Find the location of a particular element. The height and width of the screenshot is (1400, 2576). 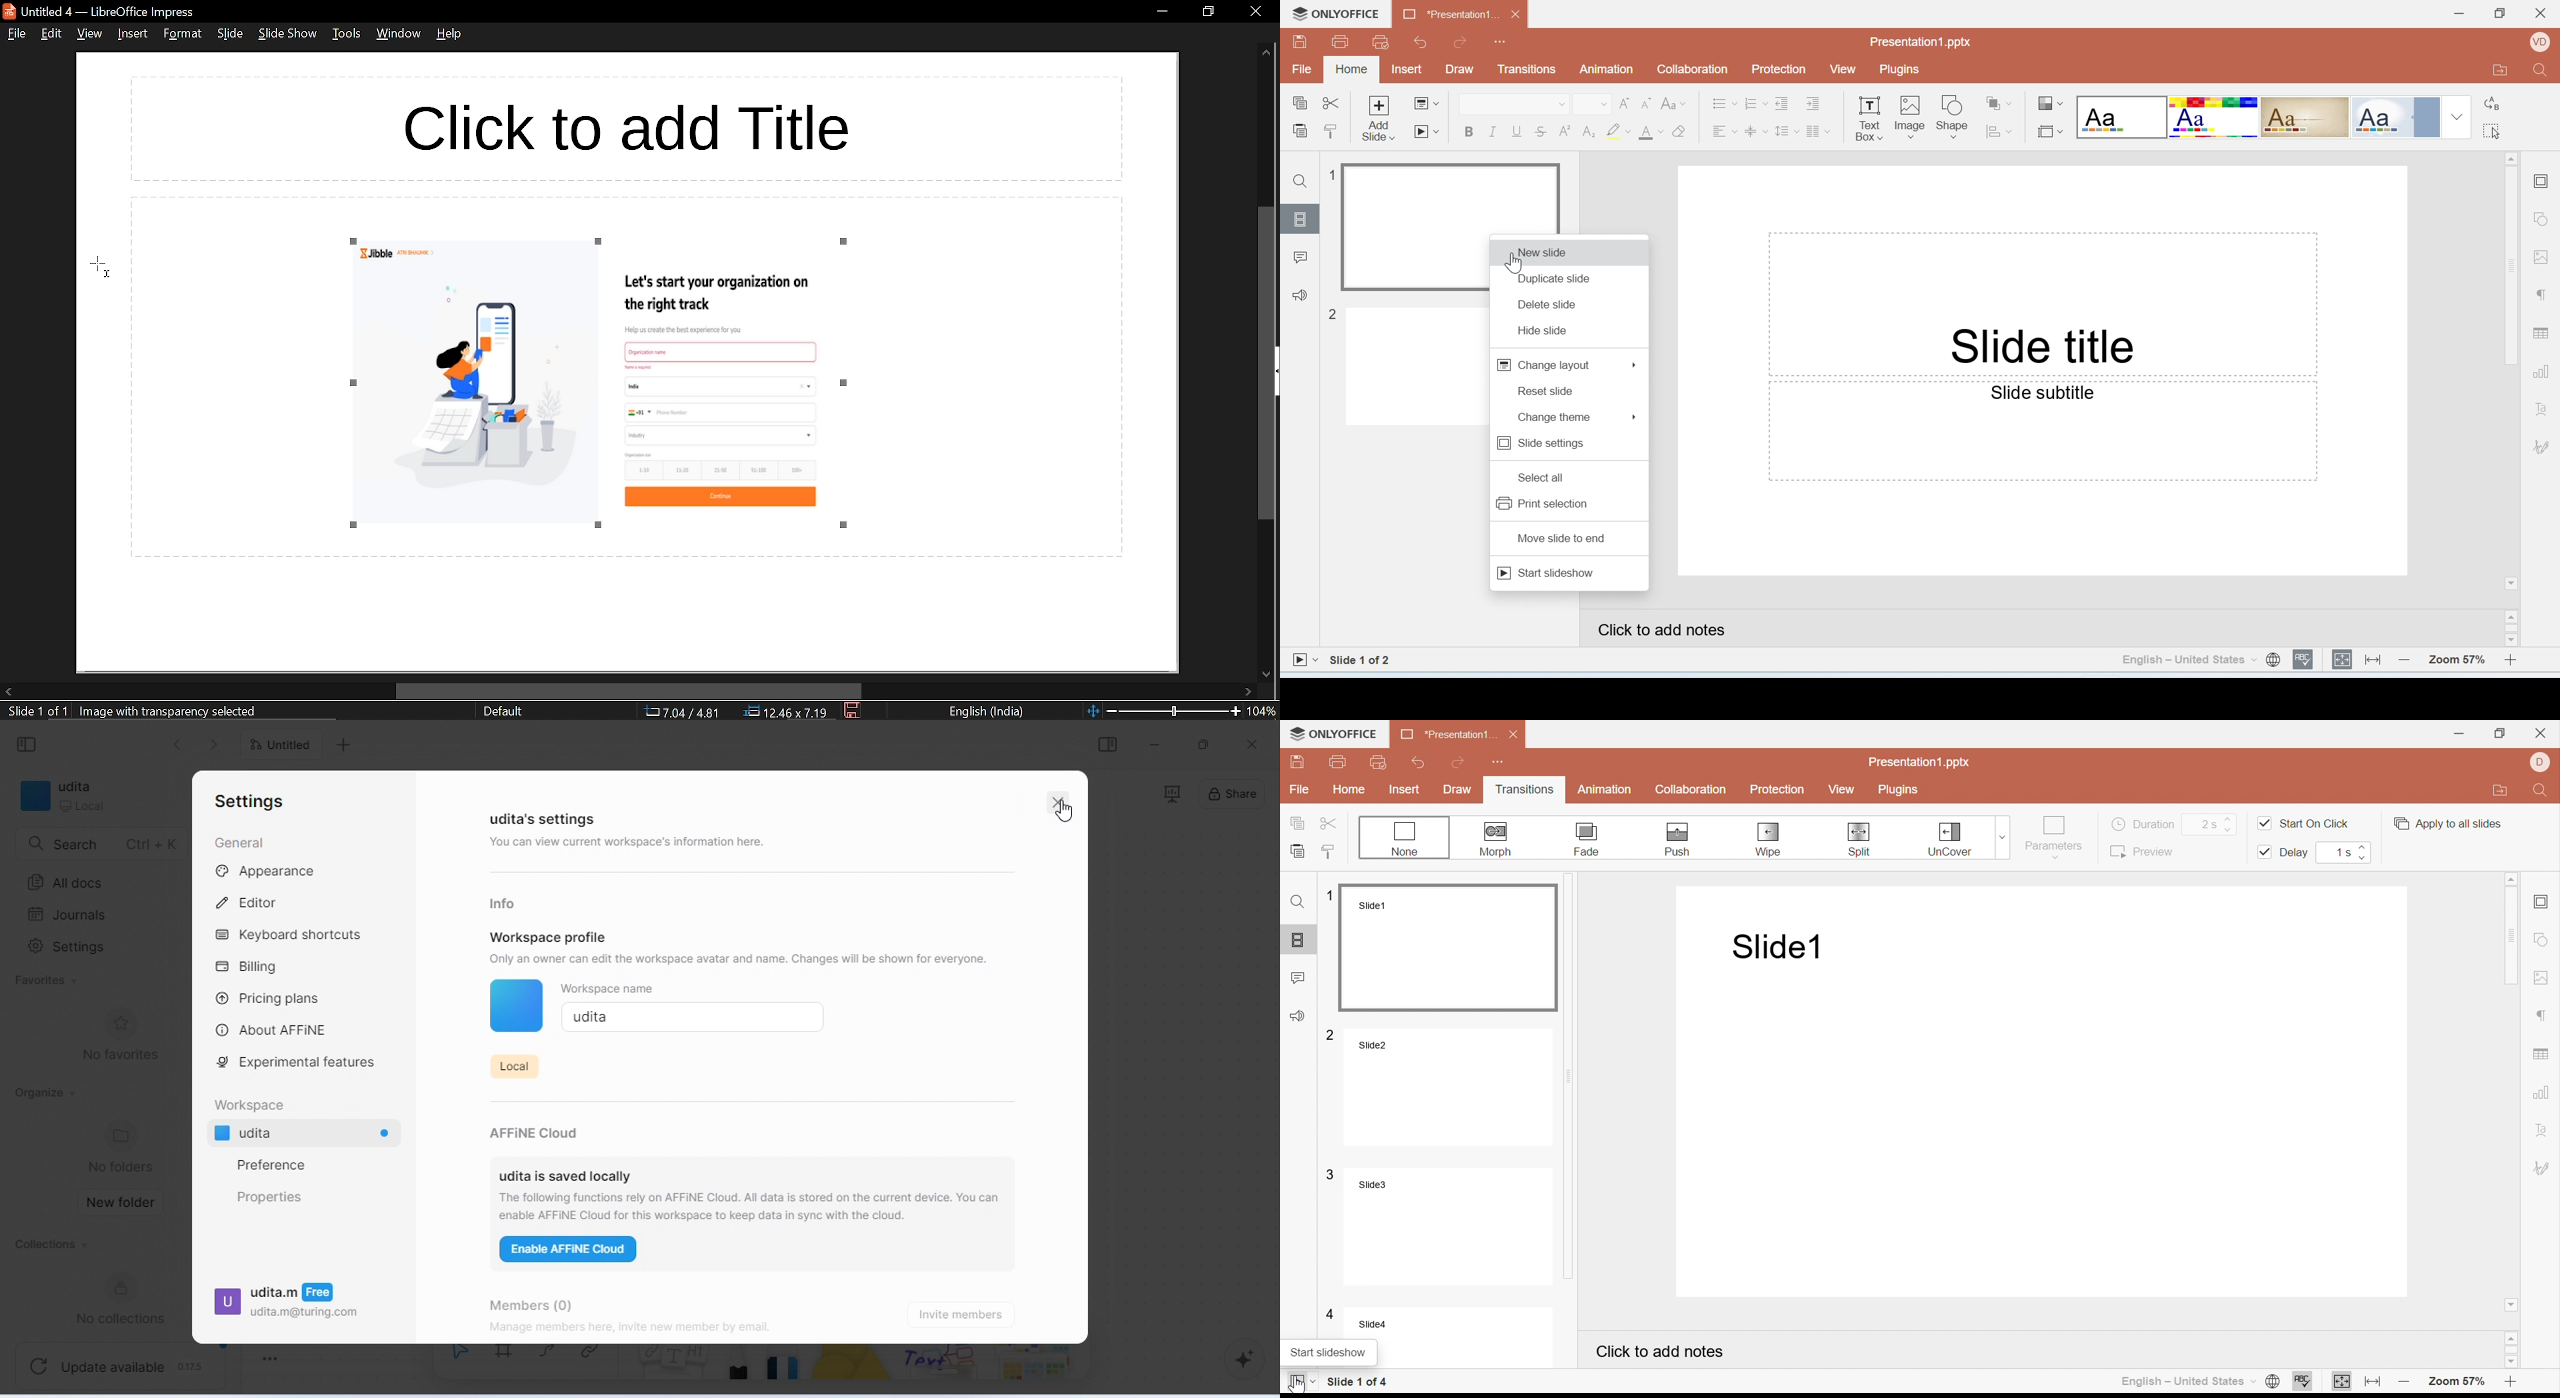

Slide2 is located at coordinates (1439, 1087).